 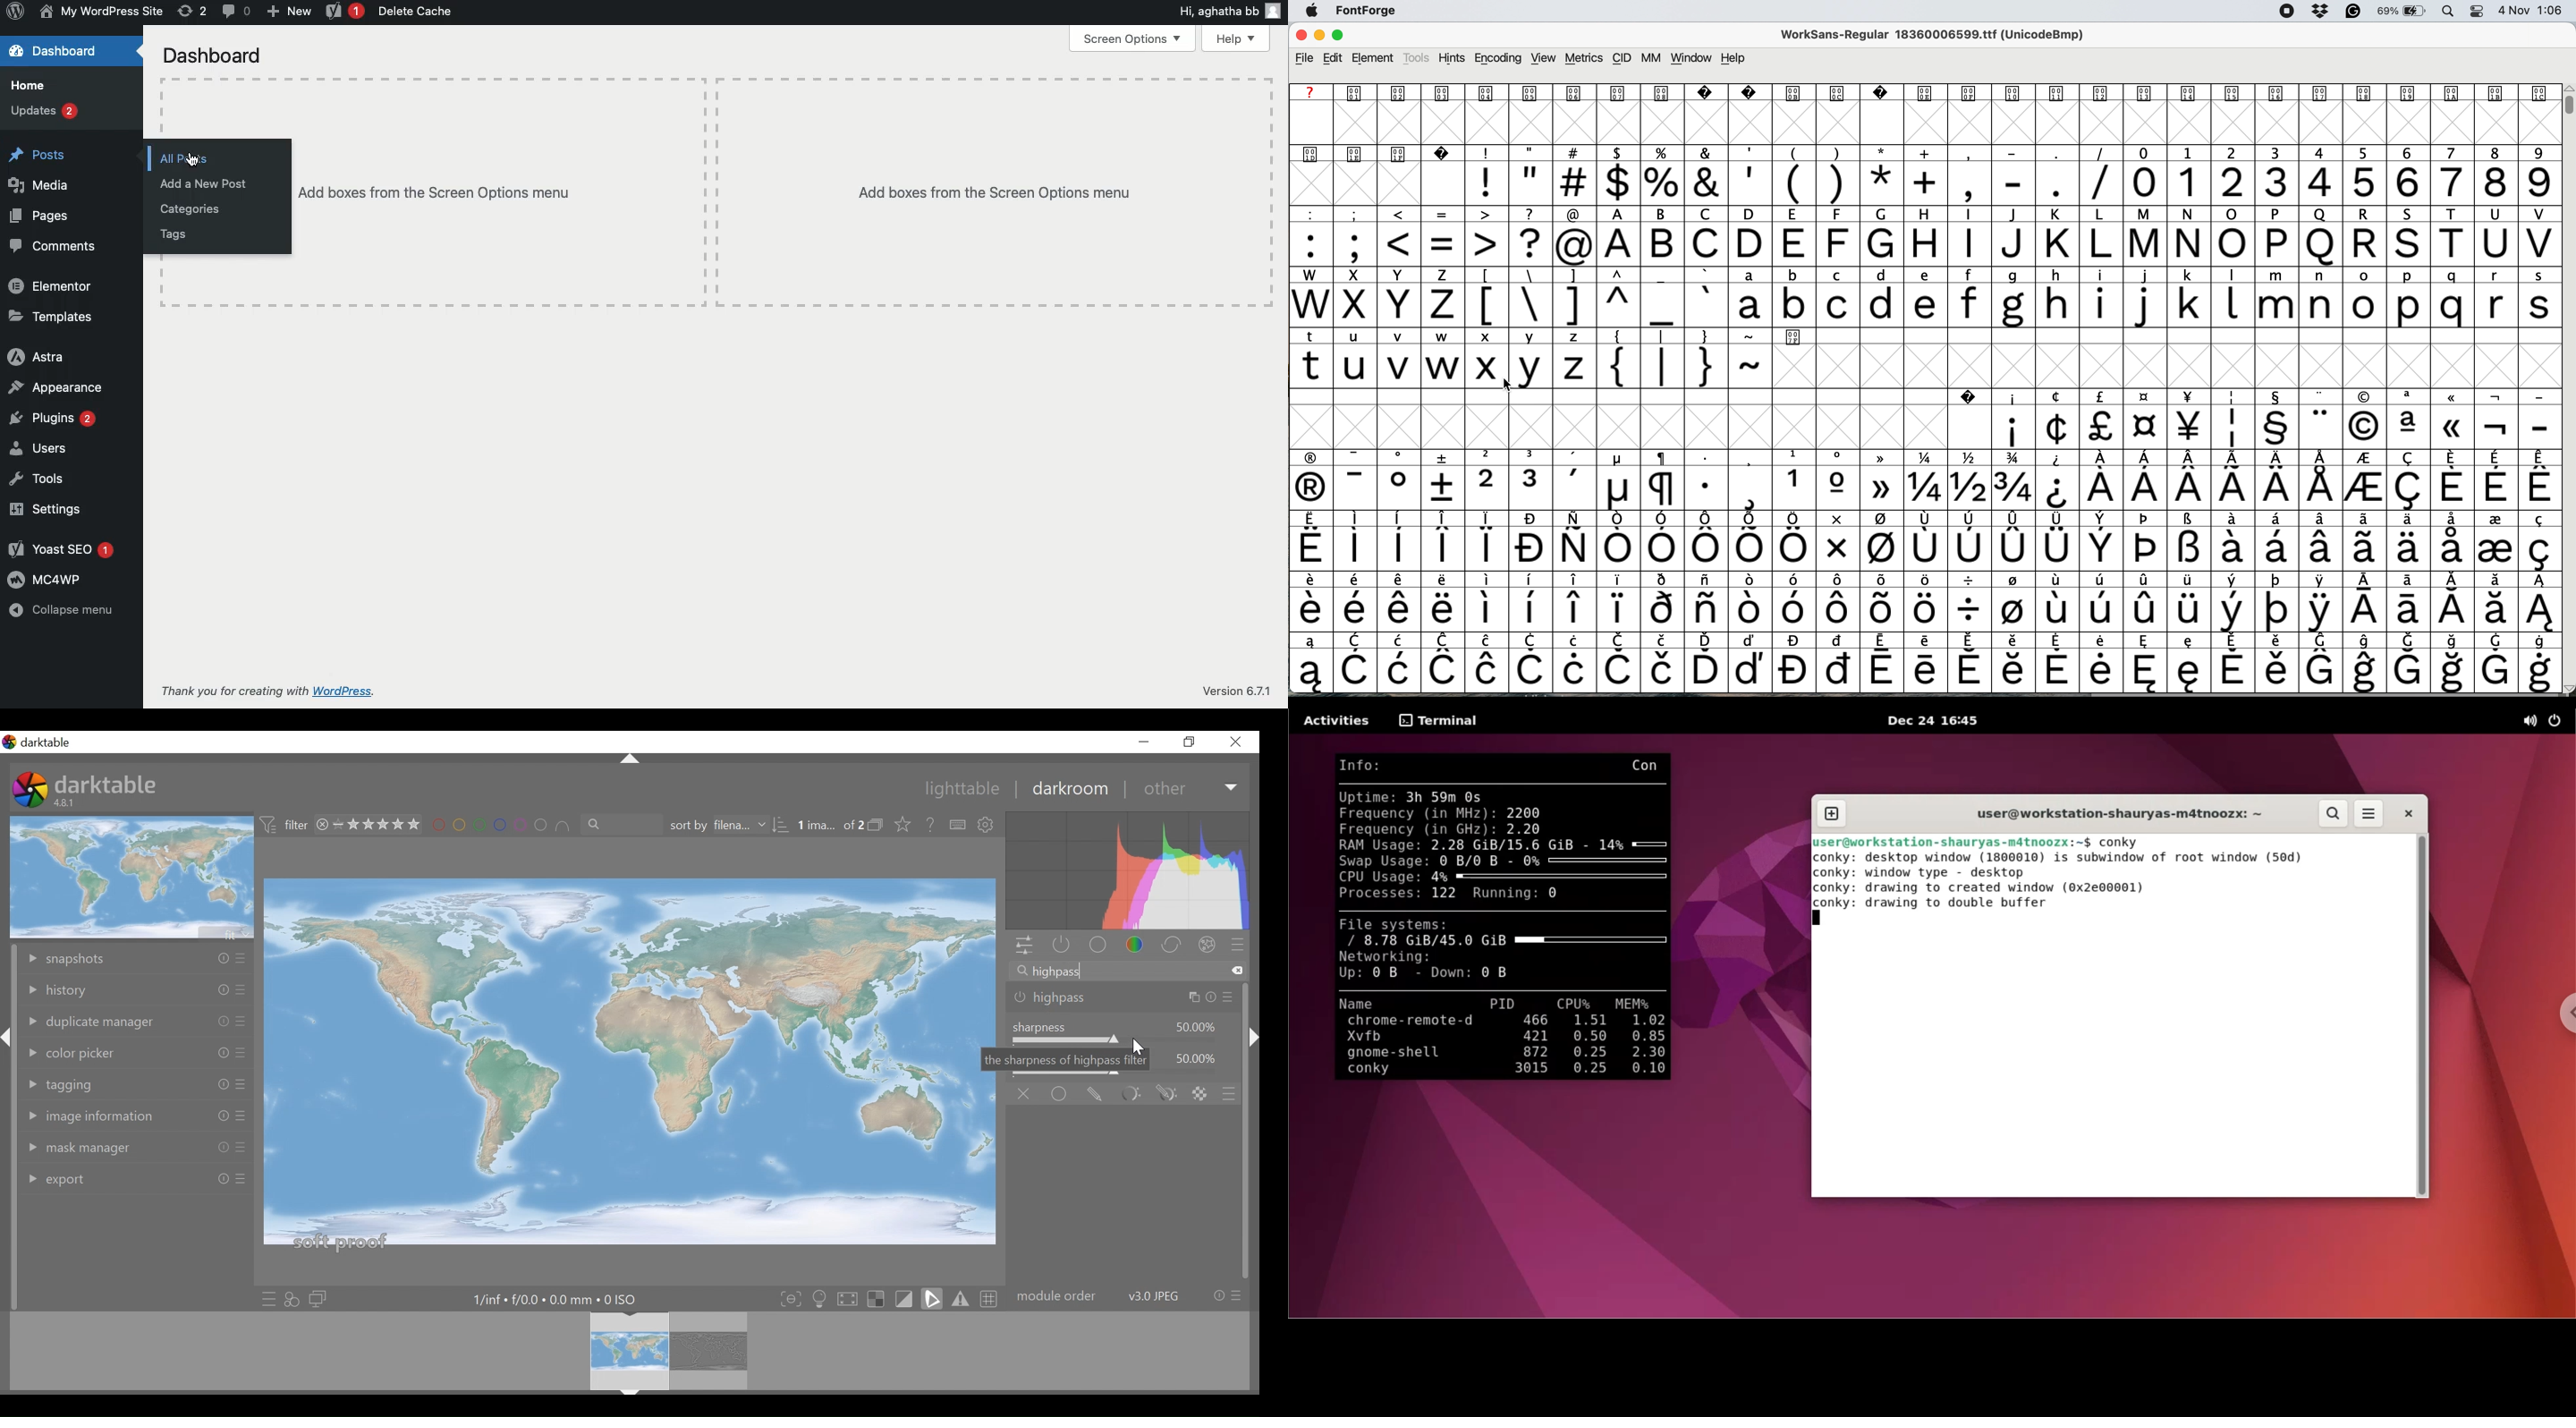 What do you see at coordinates (1931, 124) in the screenshot?
I see `glyph grid` at bounding box center [1931, 124].